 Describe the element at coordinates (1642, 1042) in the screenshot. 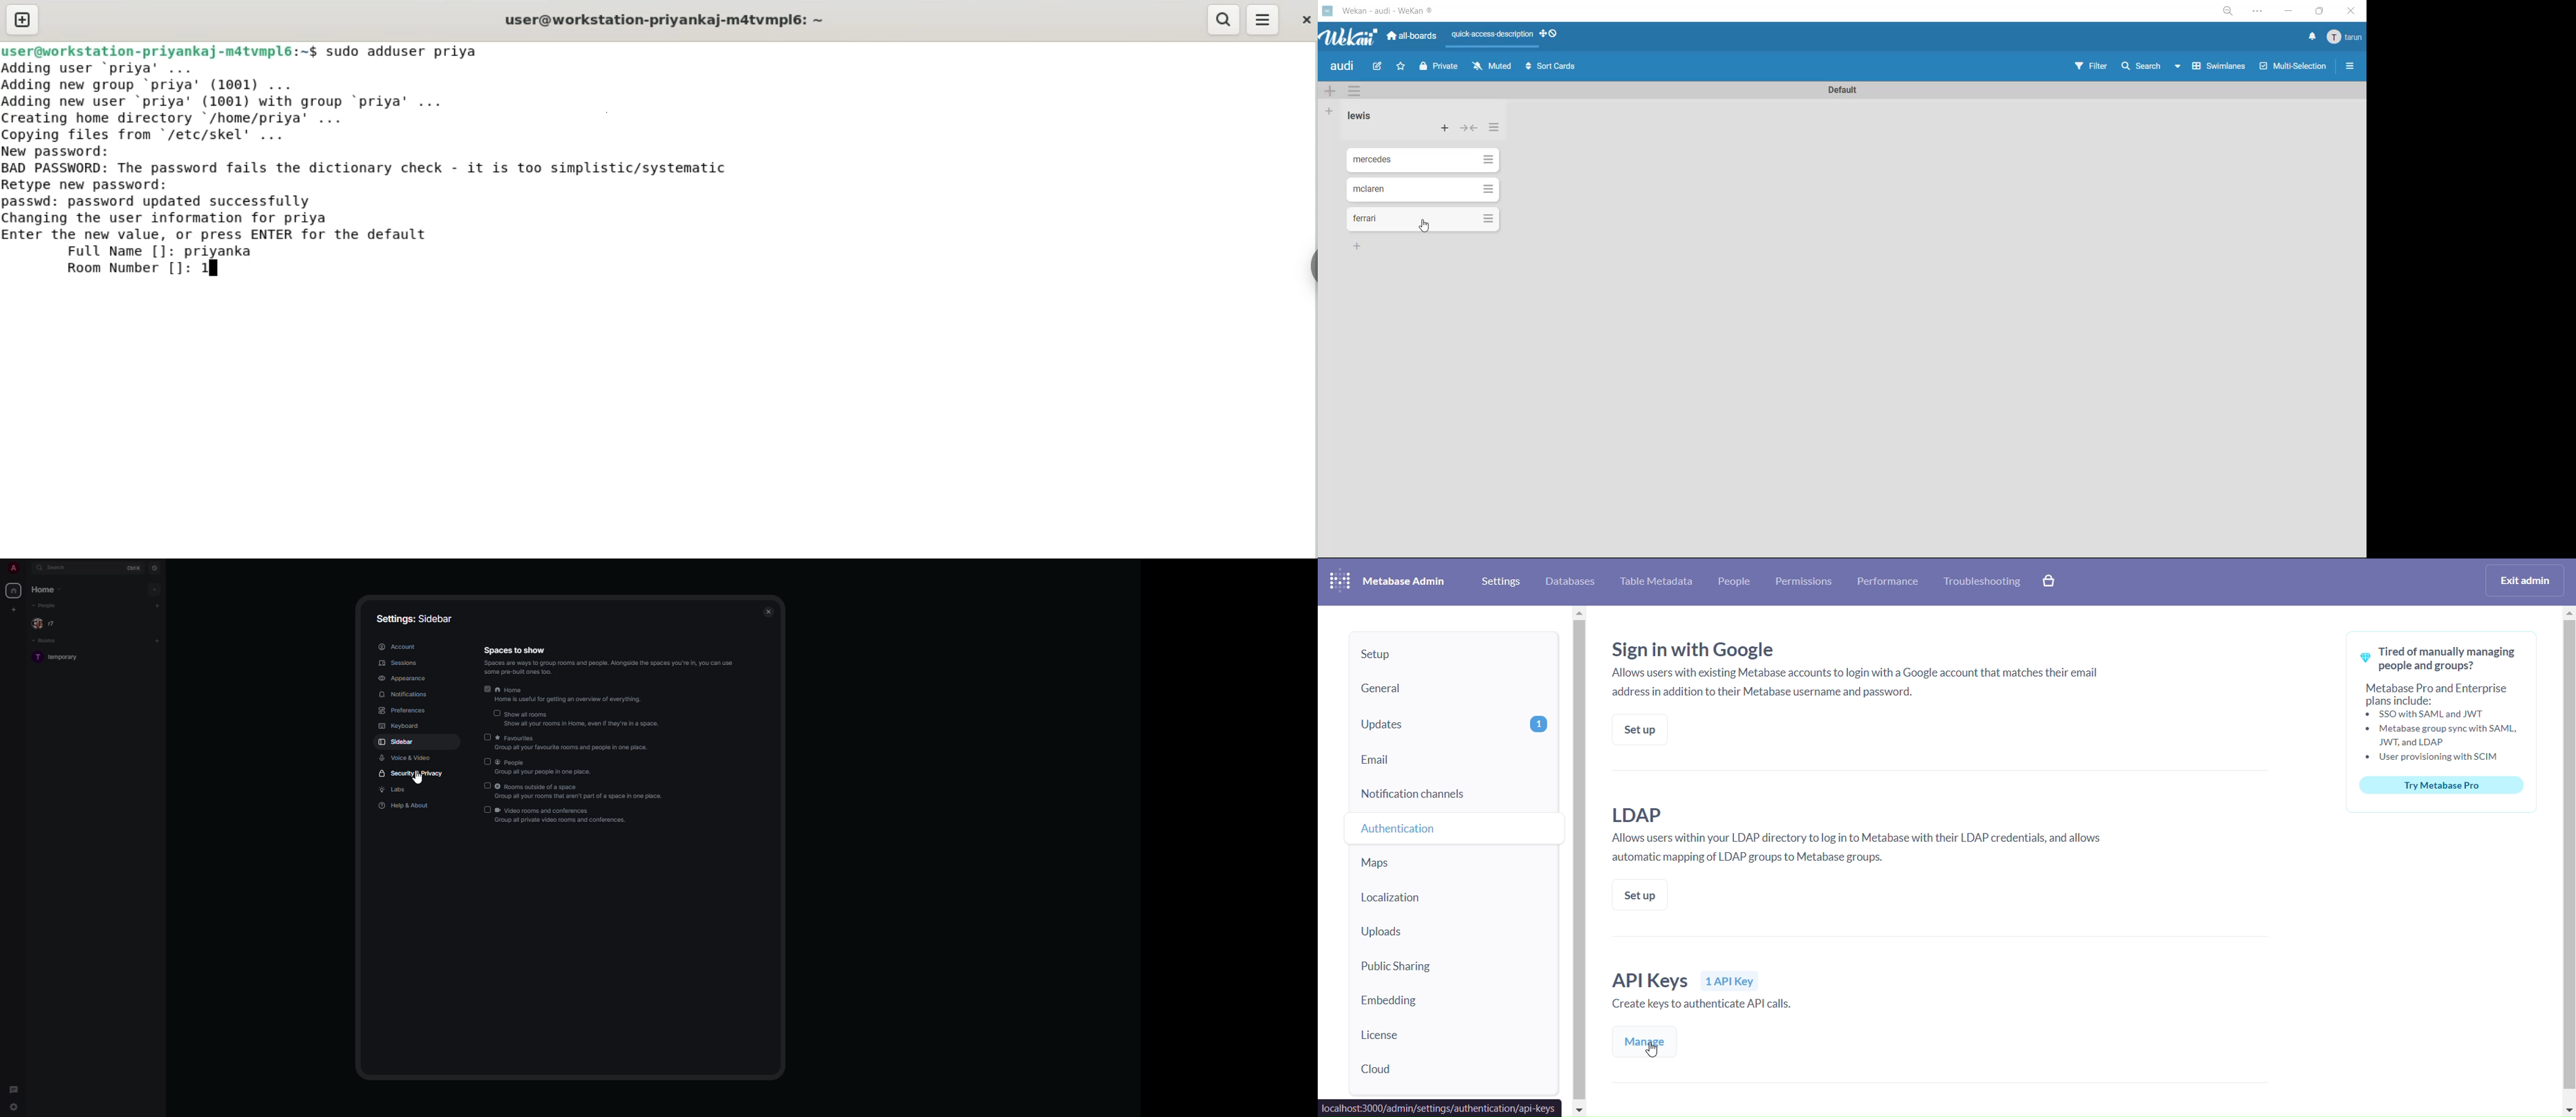

I see `manage` at that location.